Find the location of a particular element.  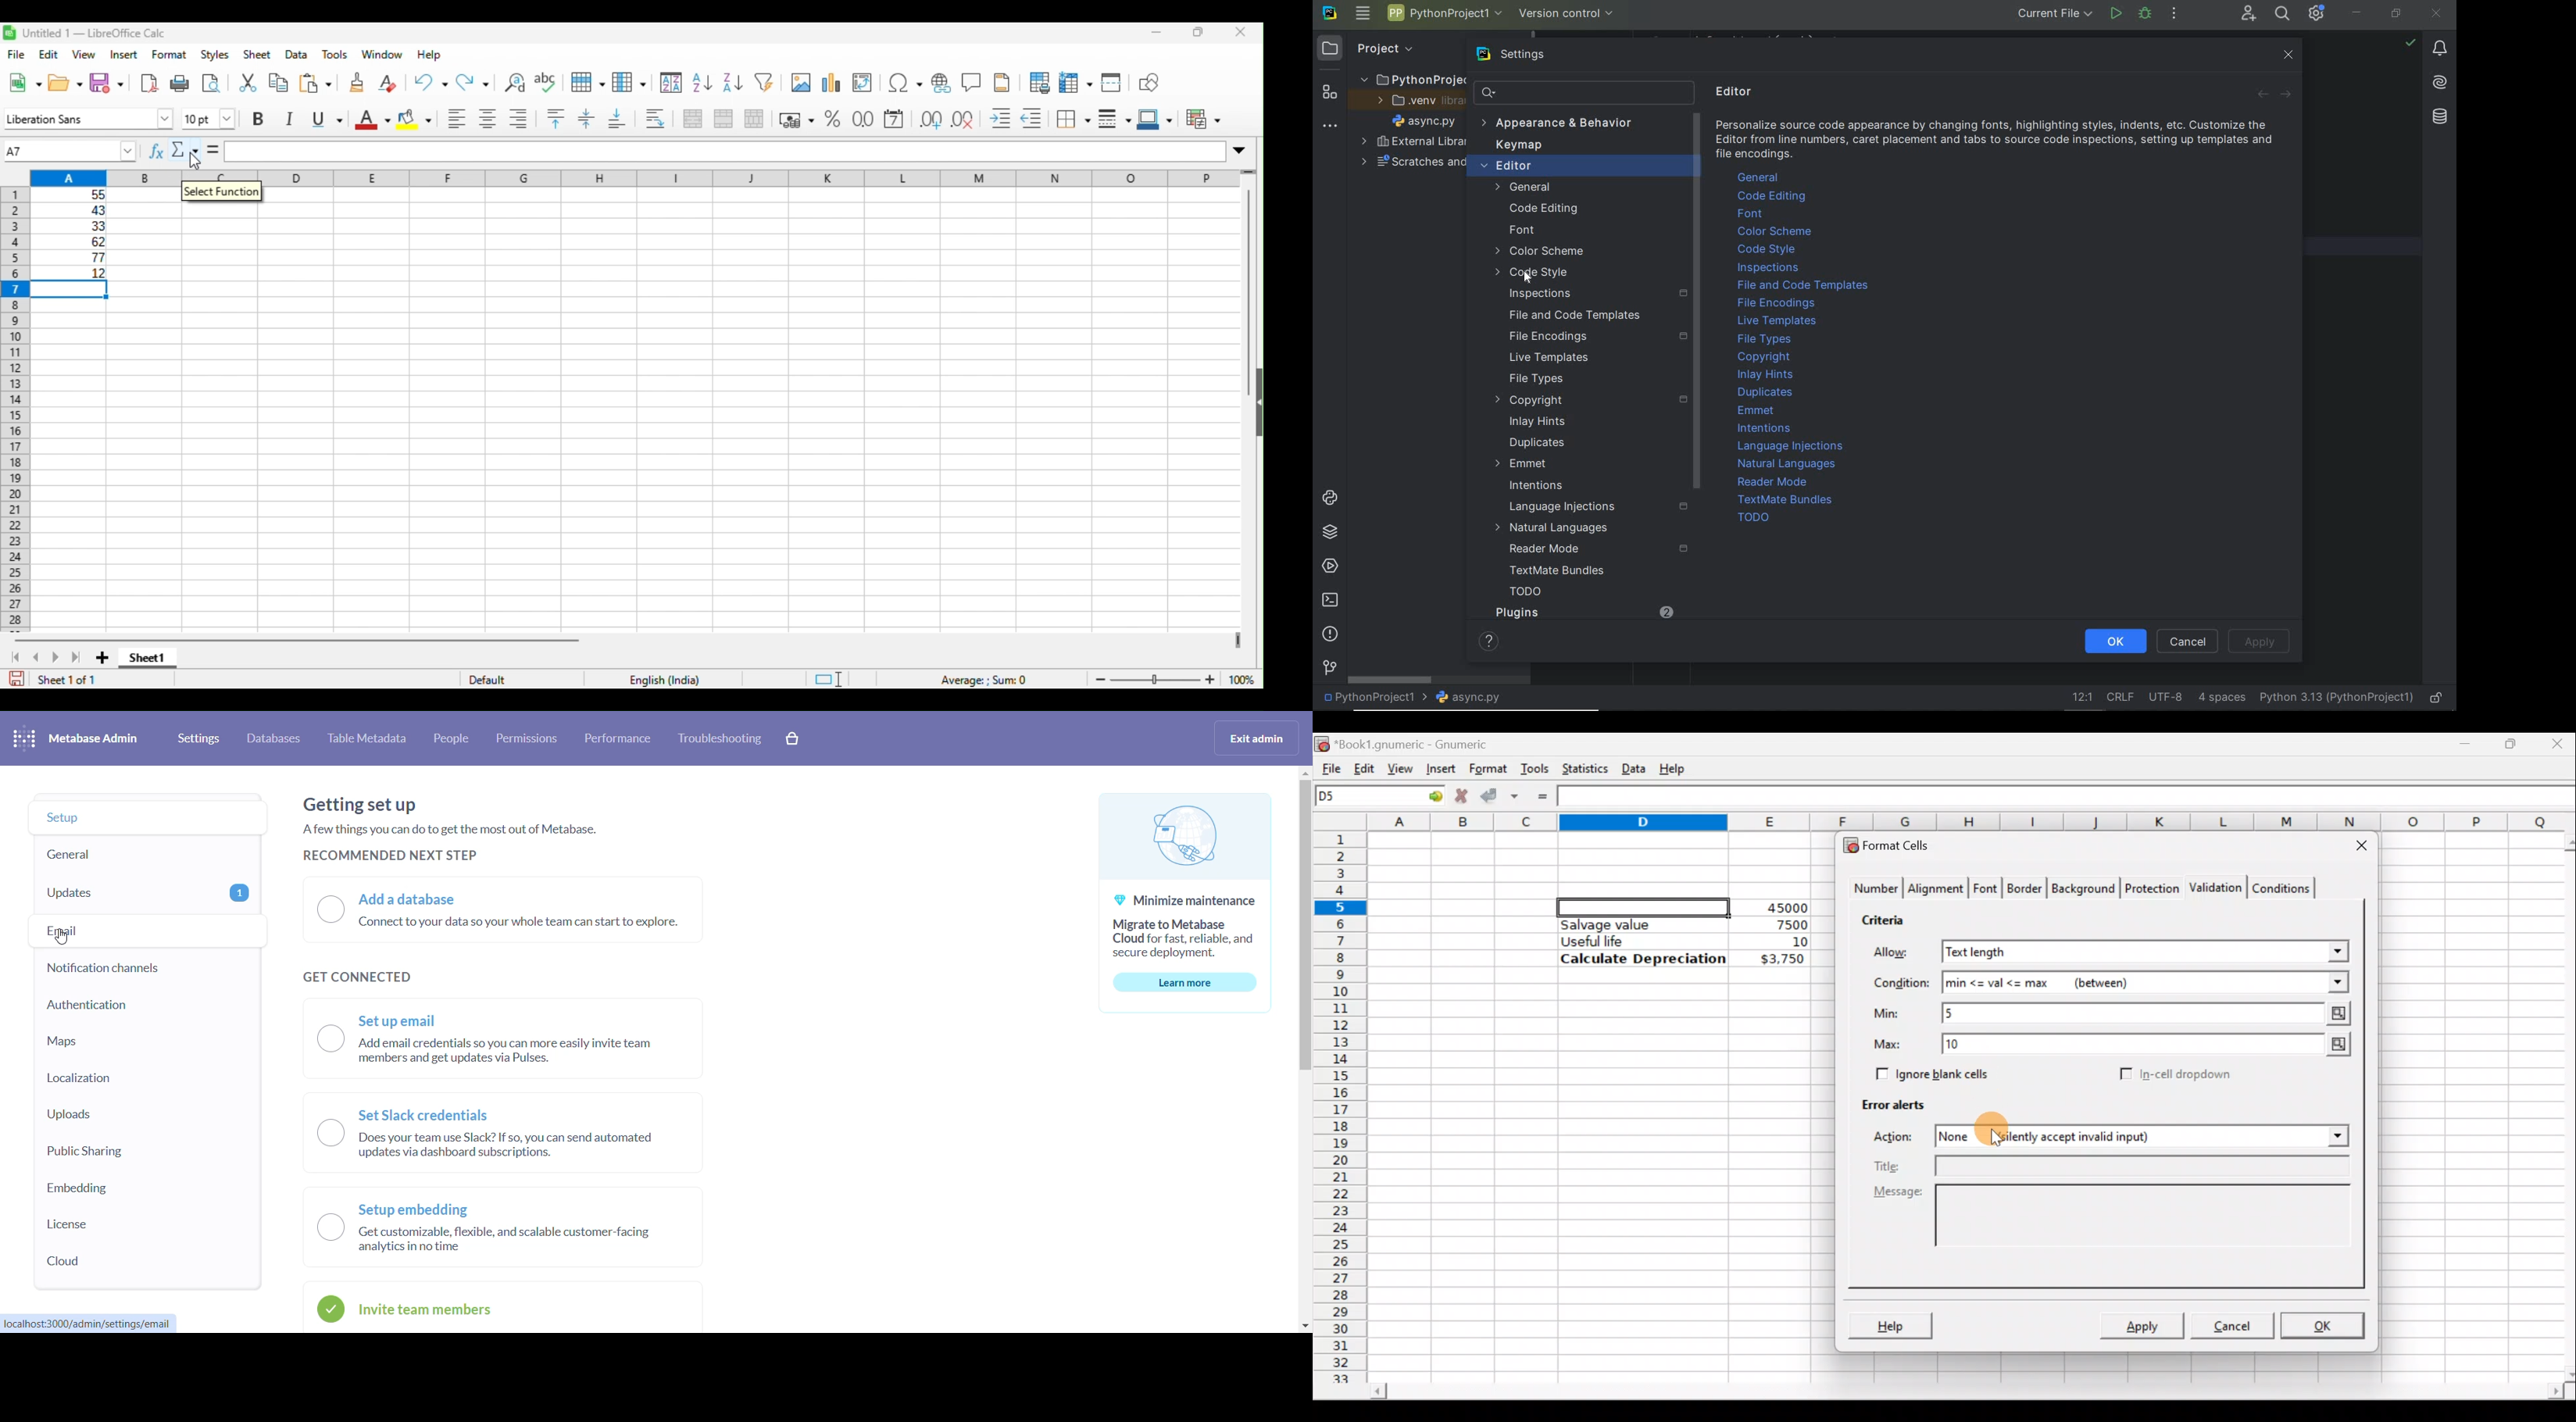

insert or edit pivot table is located at coordinates (865, 81).